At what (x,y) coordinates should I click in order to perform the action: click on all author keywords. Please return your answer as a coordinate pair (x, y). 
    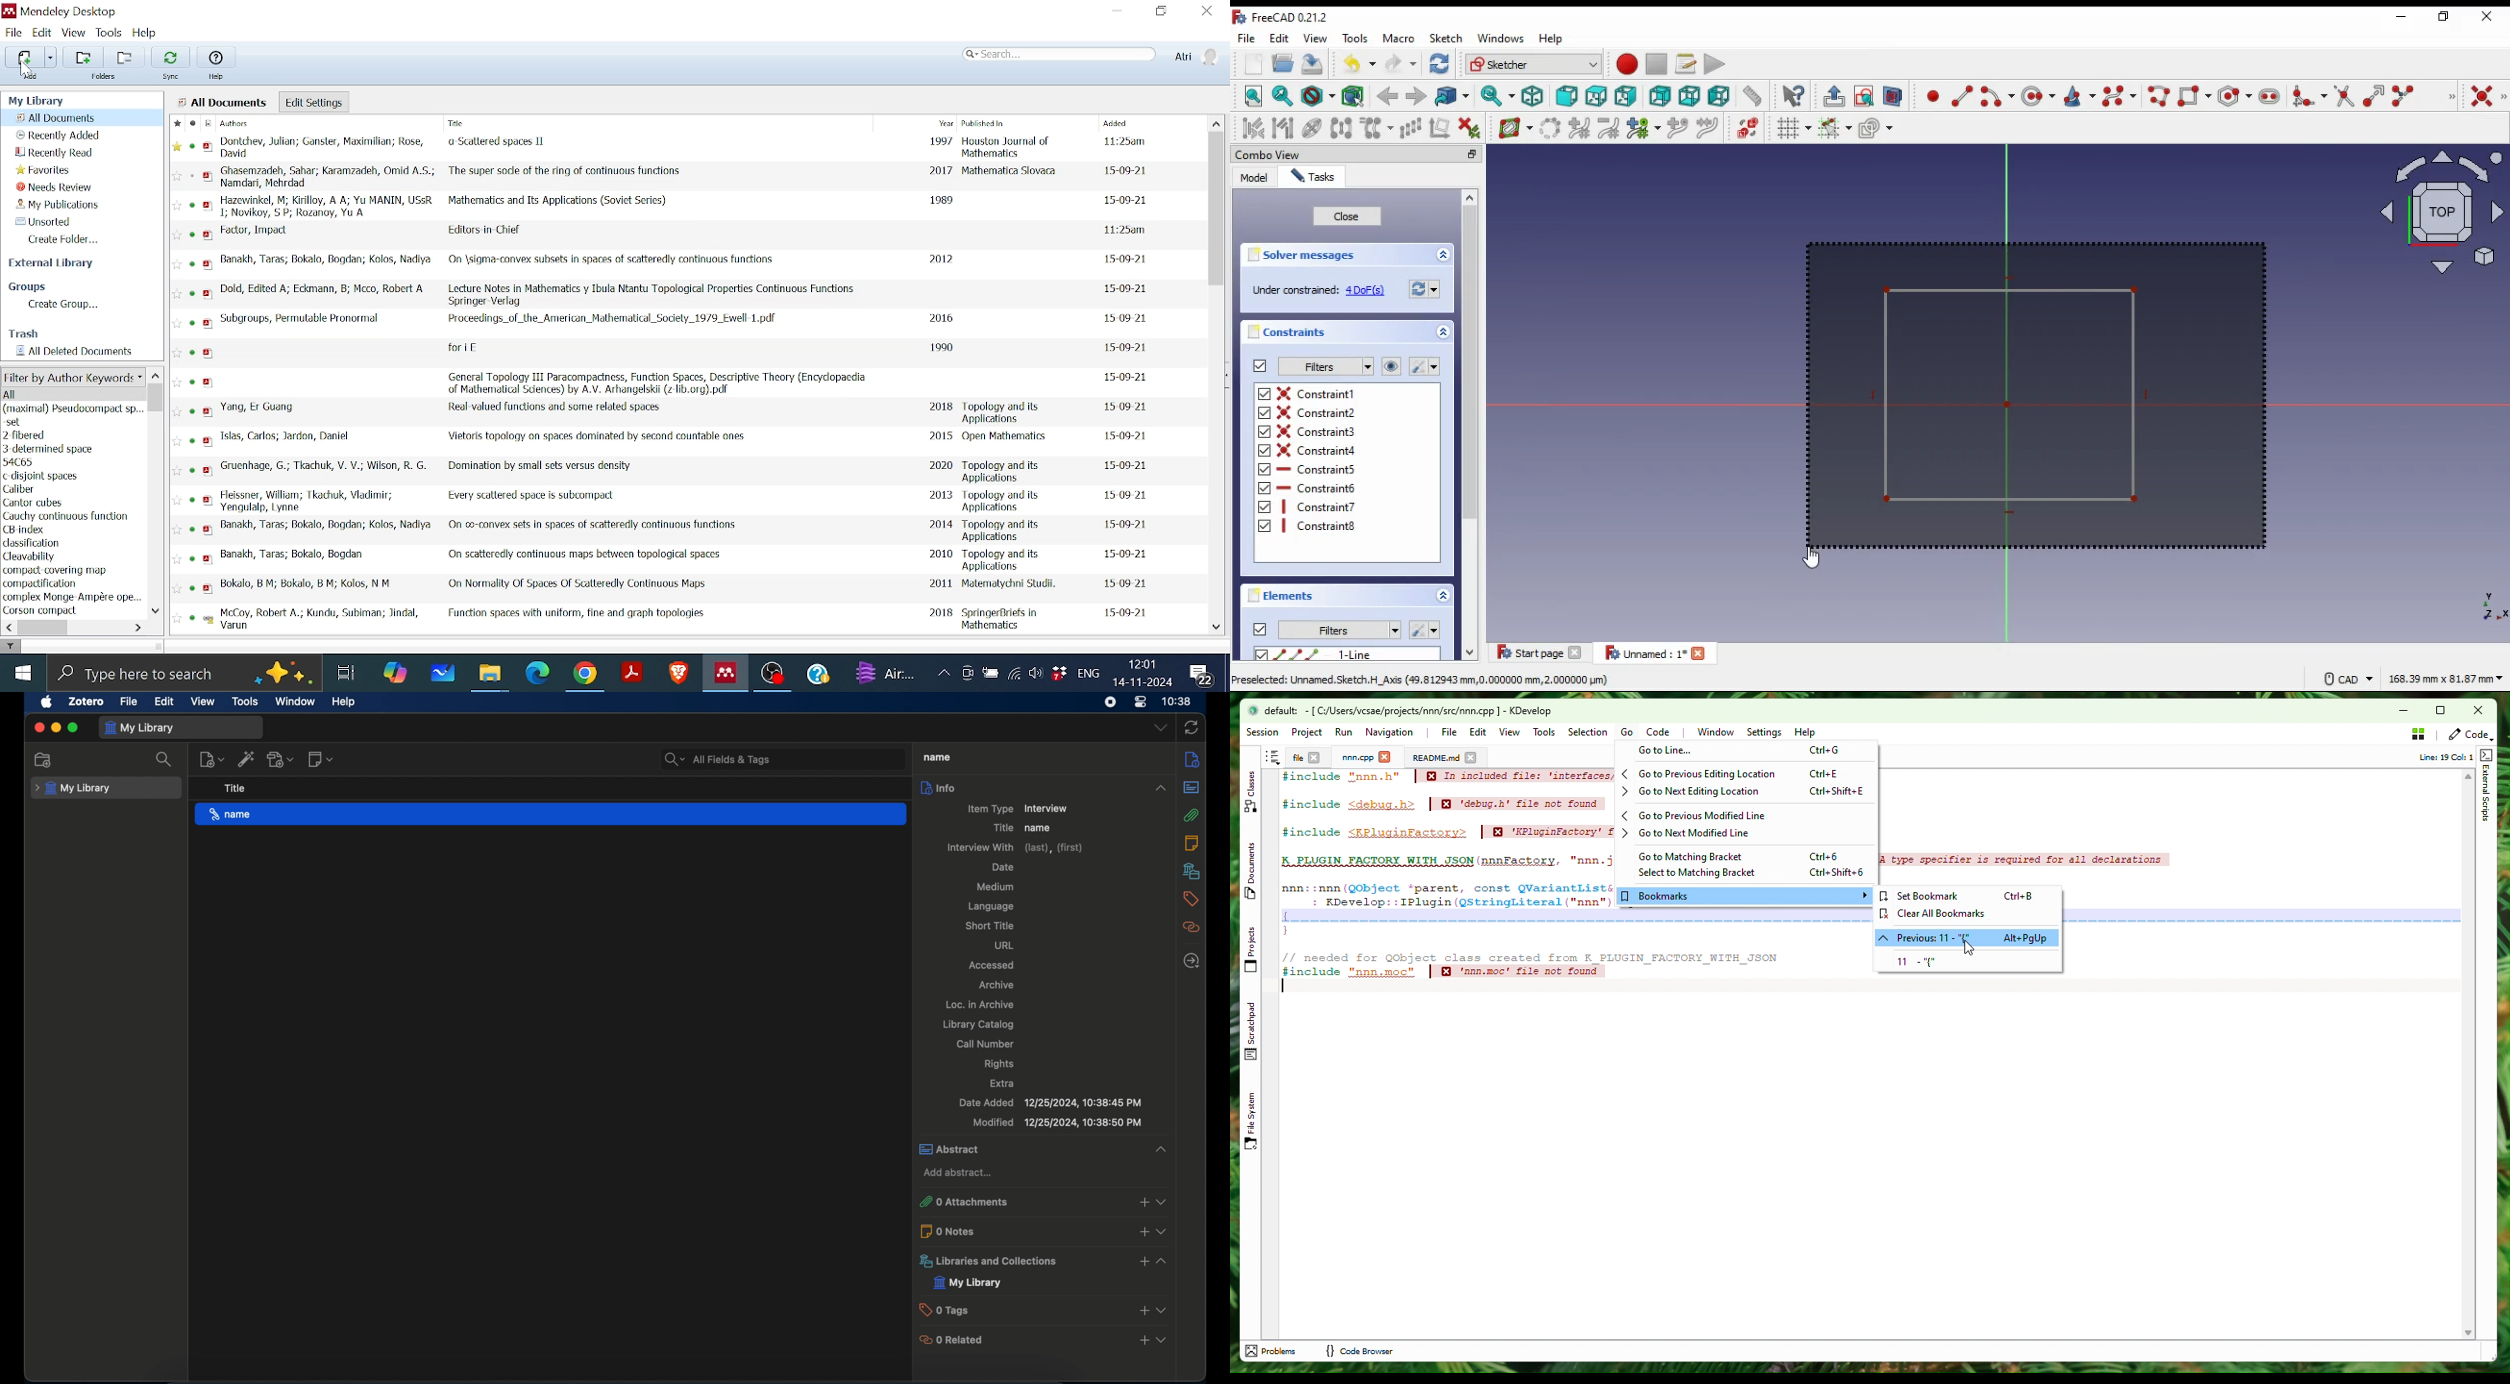
    Looking at the image, I should click on (10, 394).